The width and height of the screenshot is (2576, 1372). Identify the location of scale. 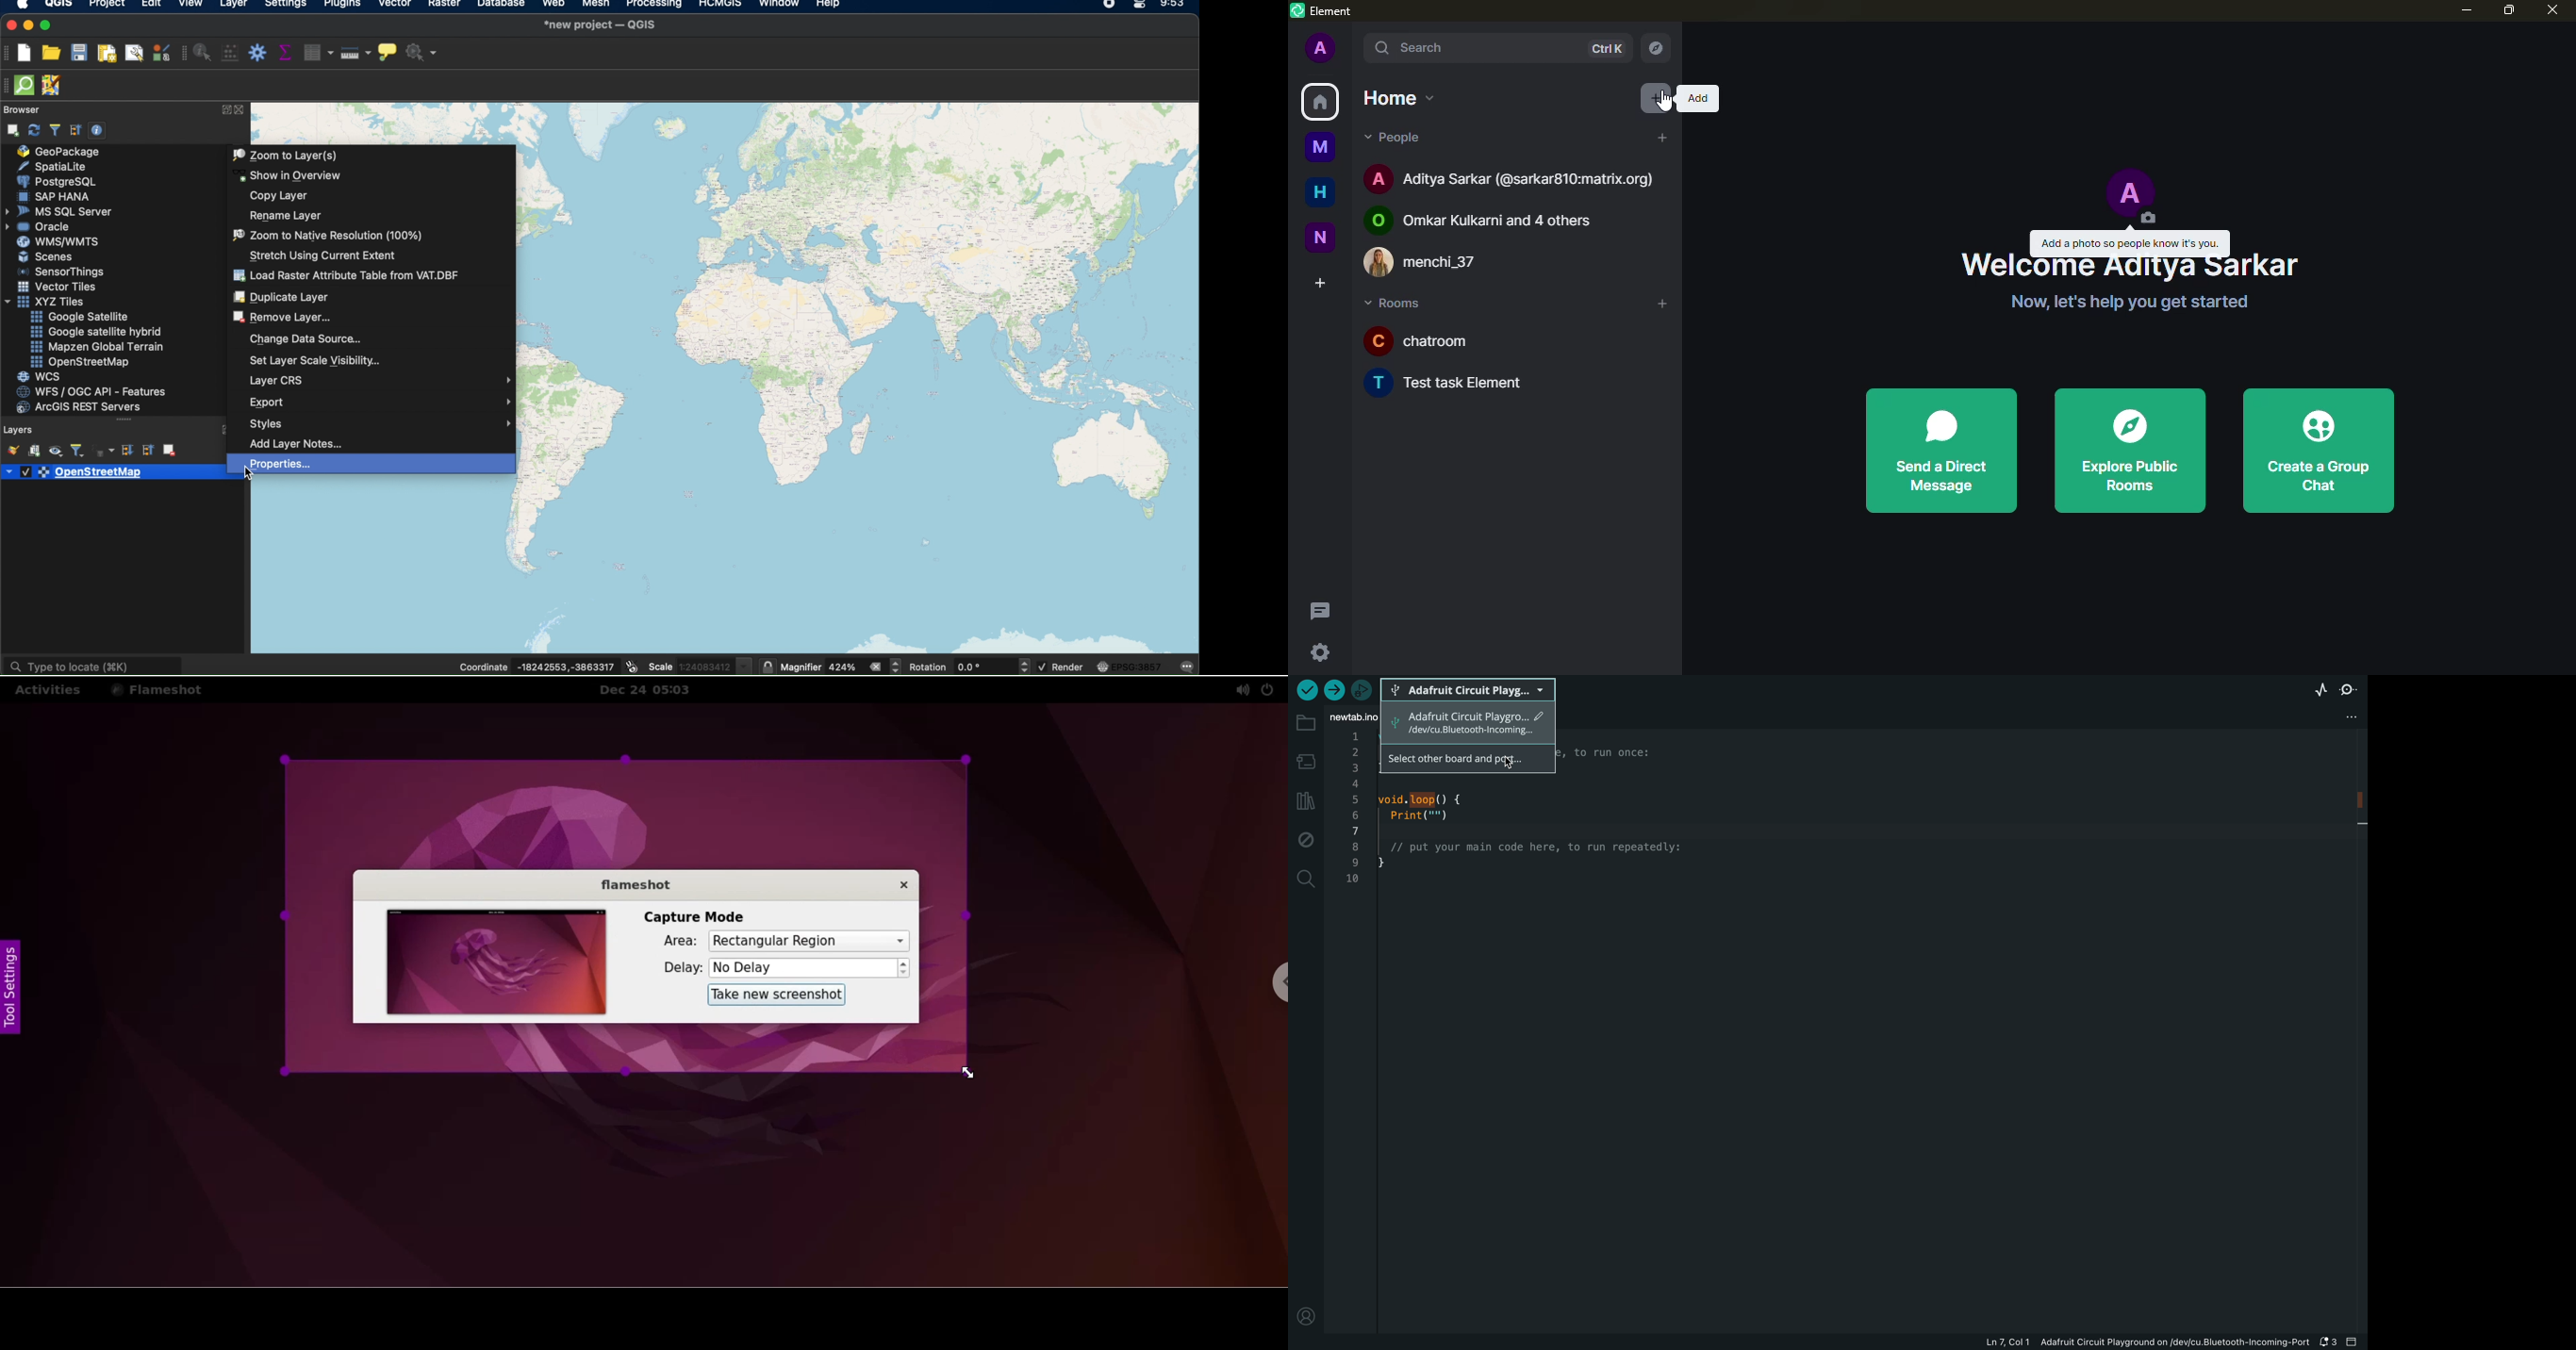
(701, 665).